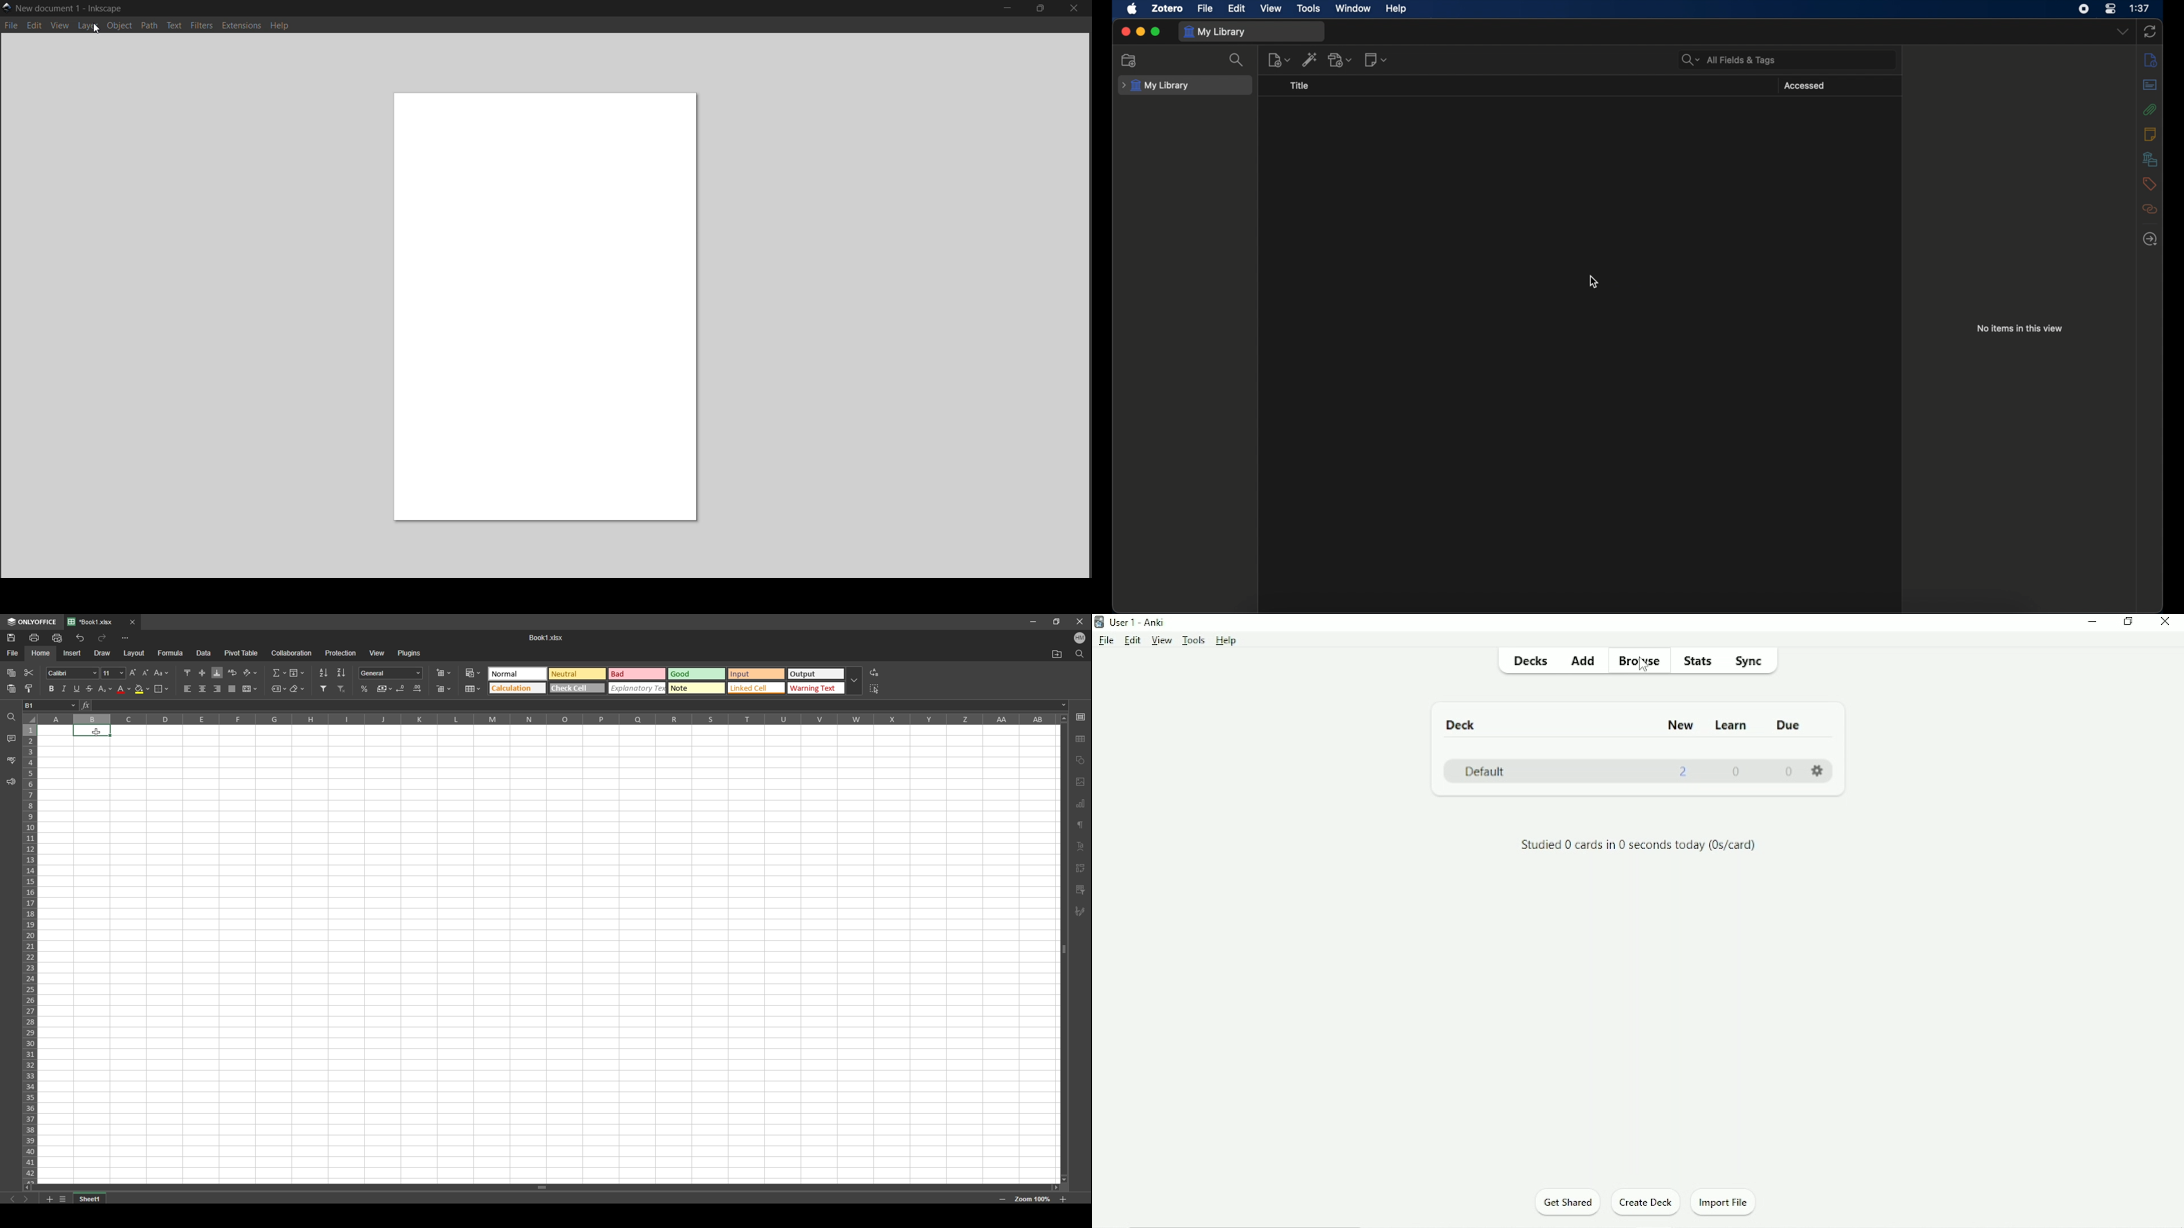  What do you see at coordinates (1081, 782) in the screenshot?
I see `photos` at bounding box center [1081, 782].